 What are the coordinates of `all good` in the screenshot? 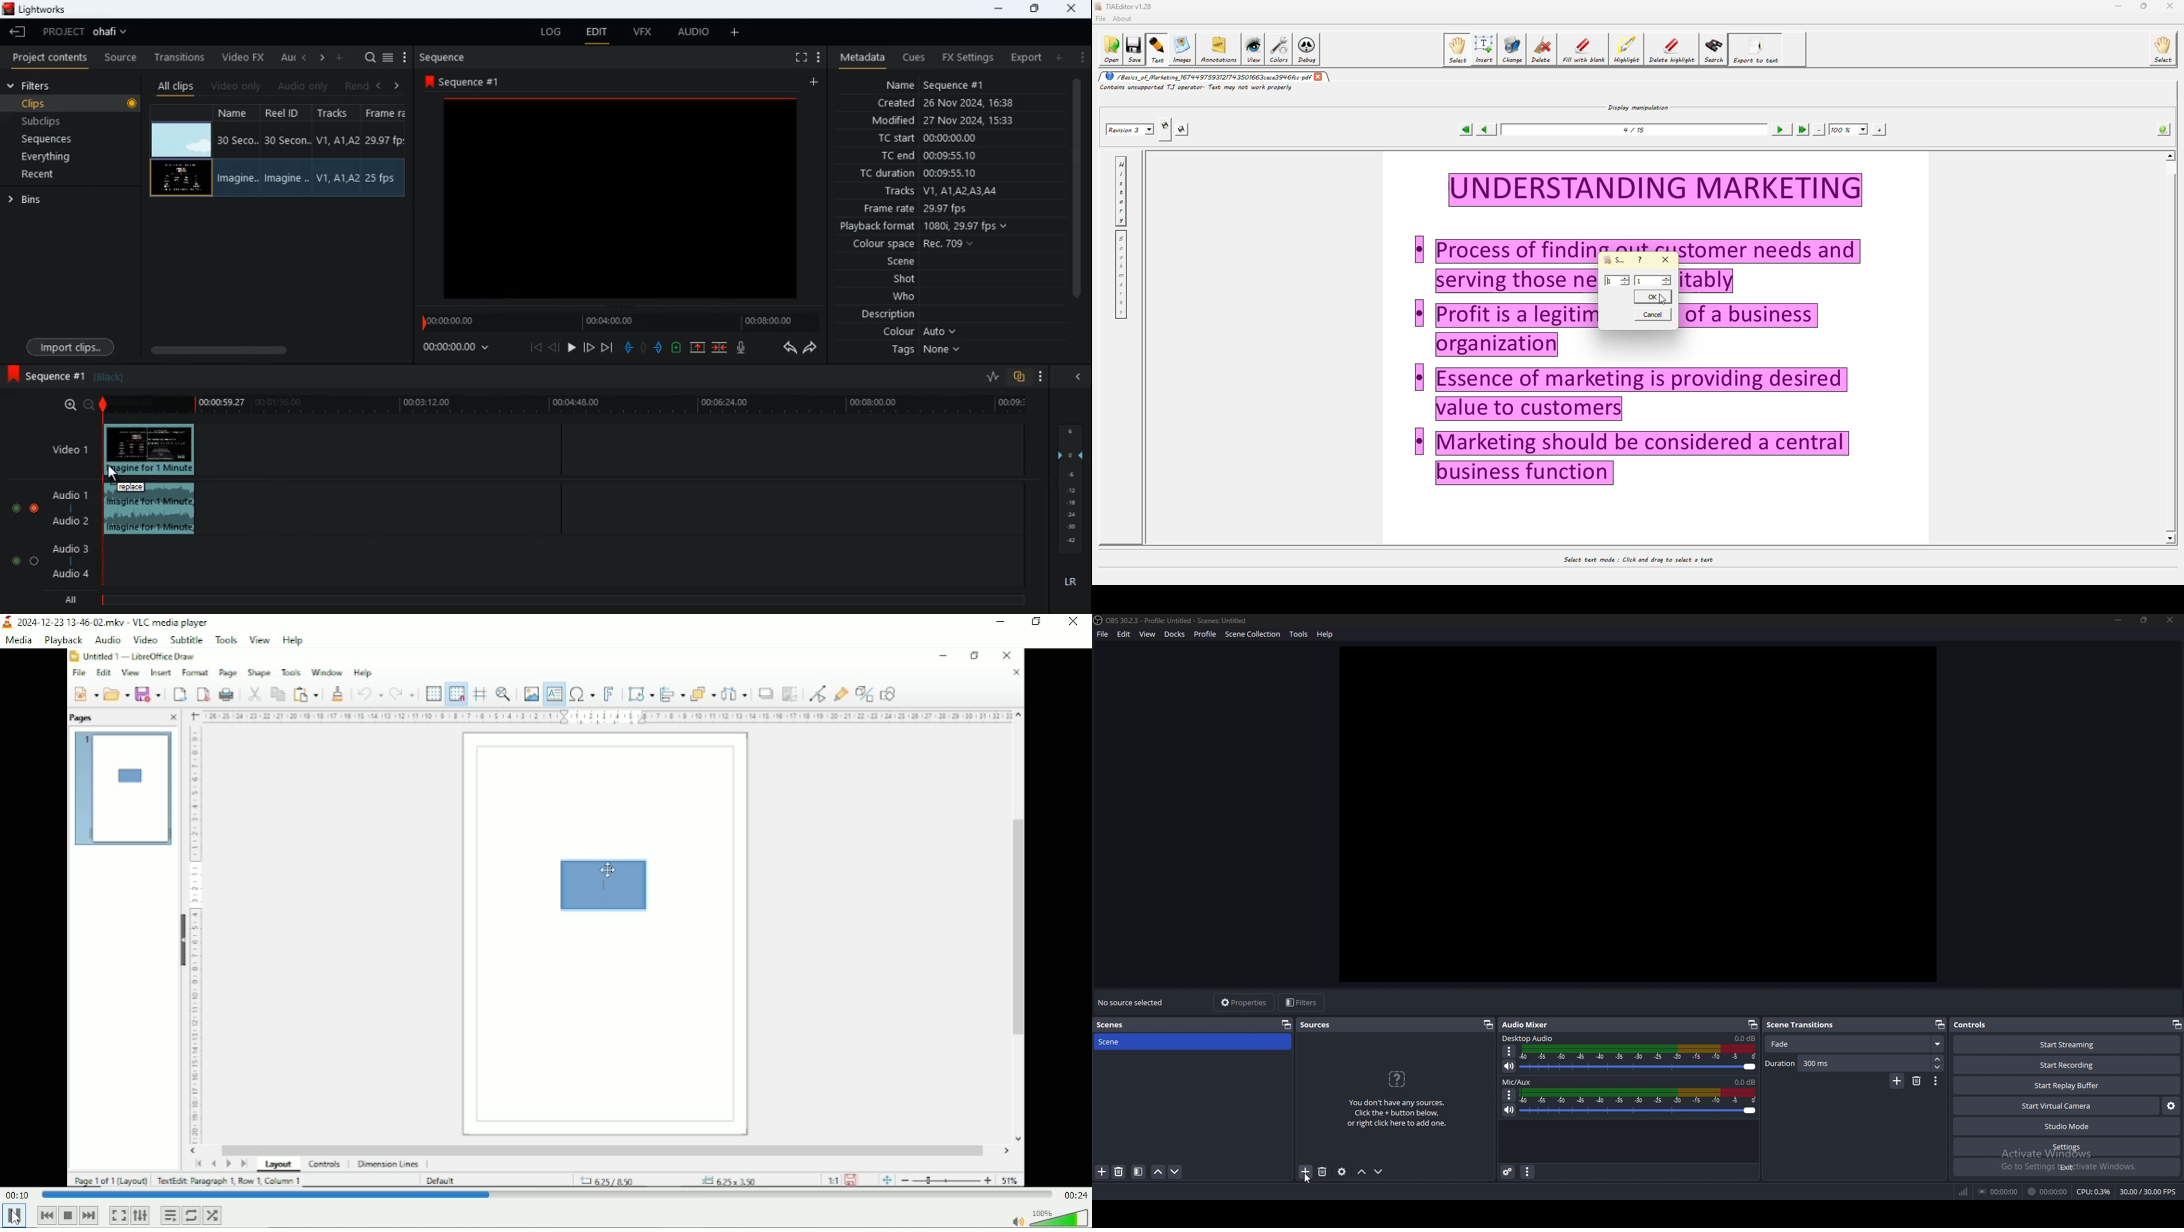 It's located at (1644, 812).